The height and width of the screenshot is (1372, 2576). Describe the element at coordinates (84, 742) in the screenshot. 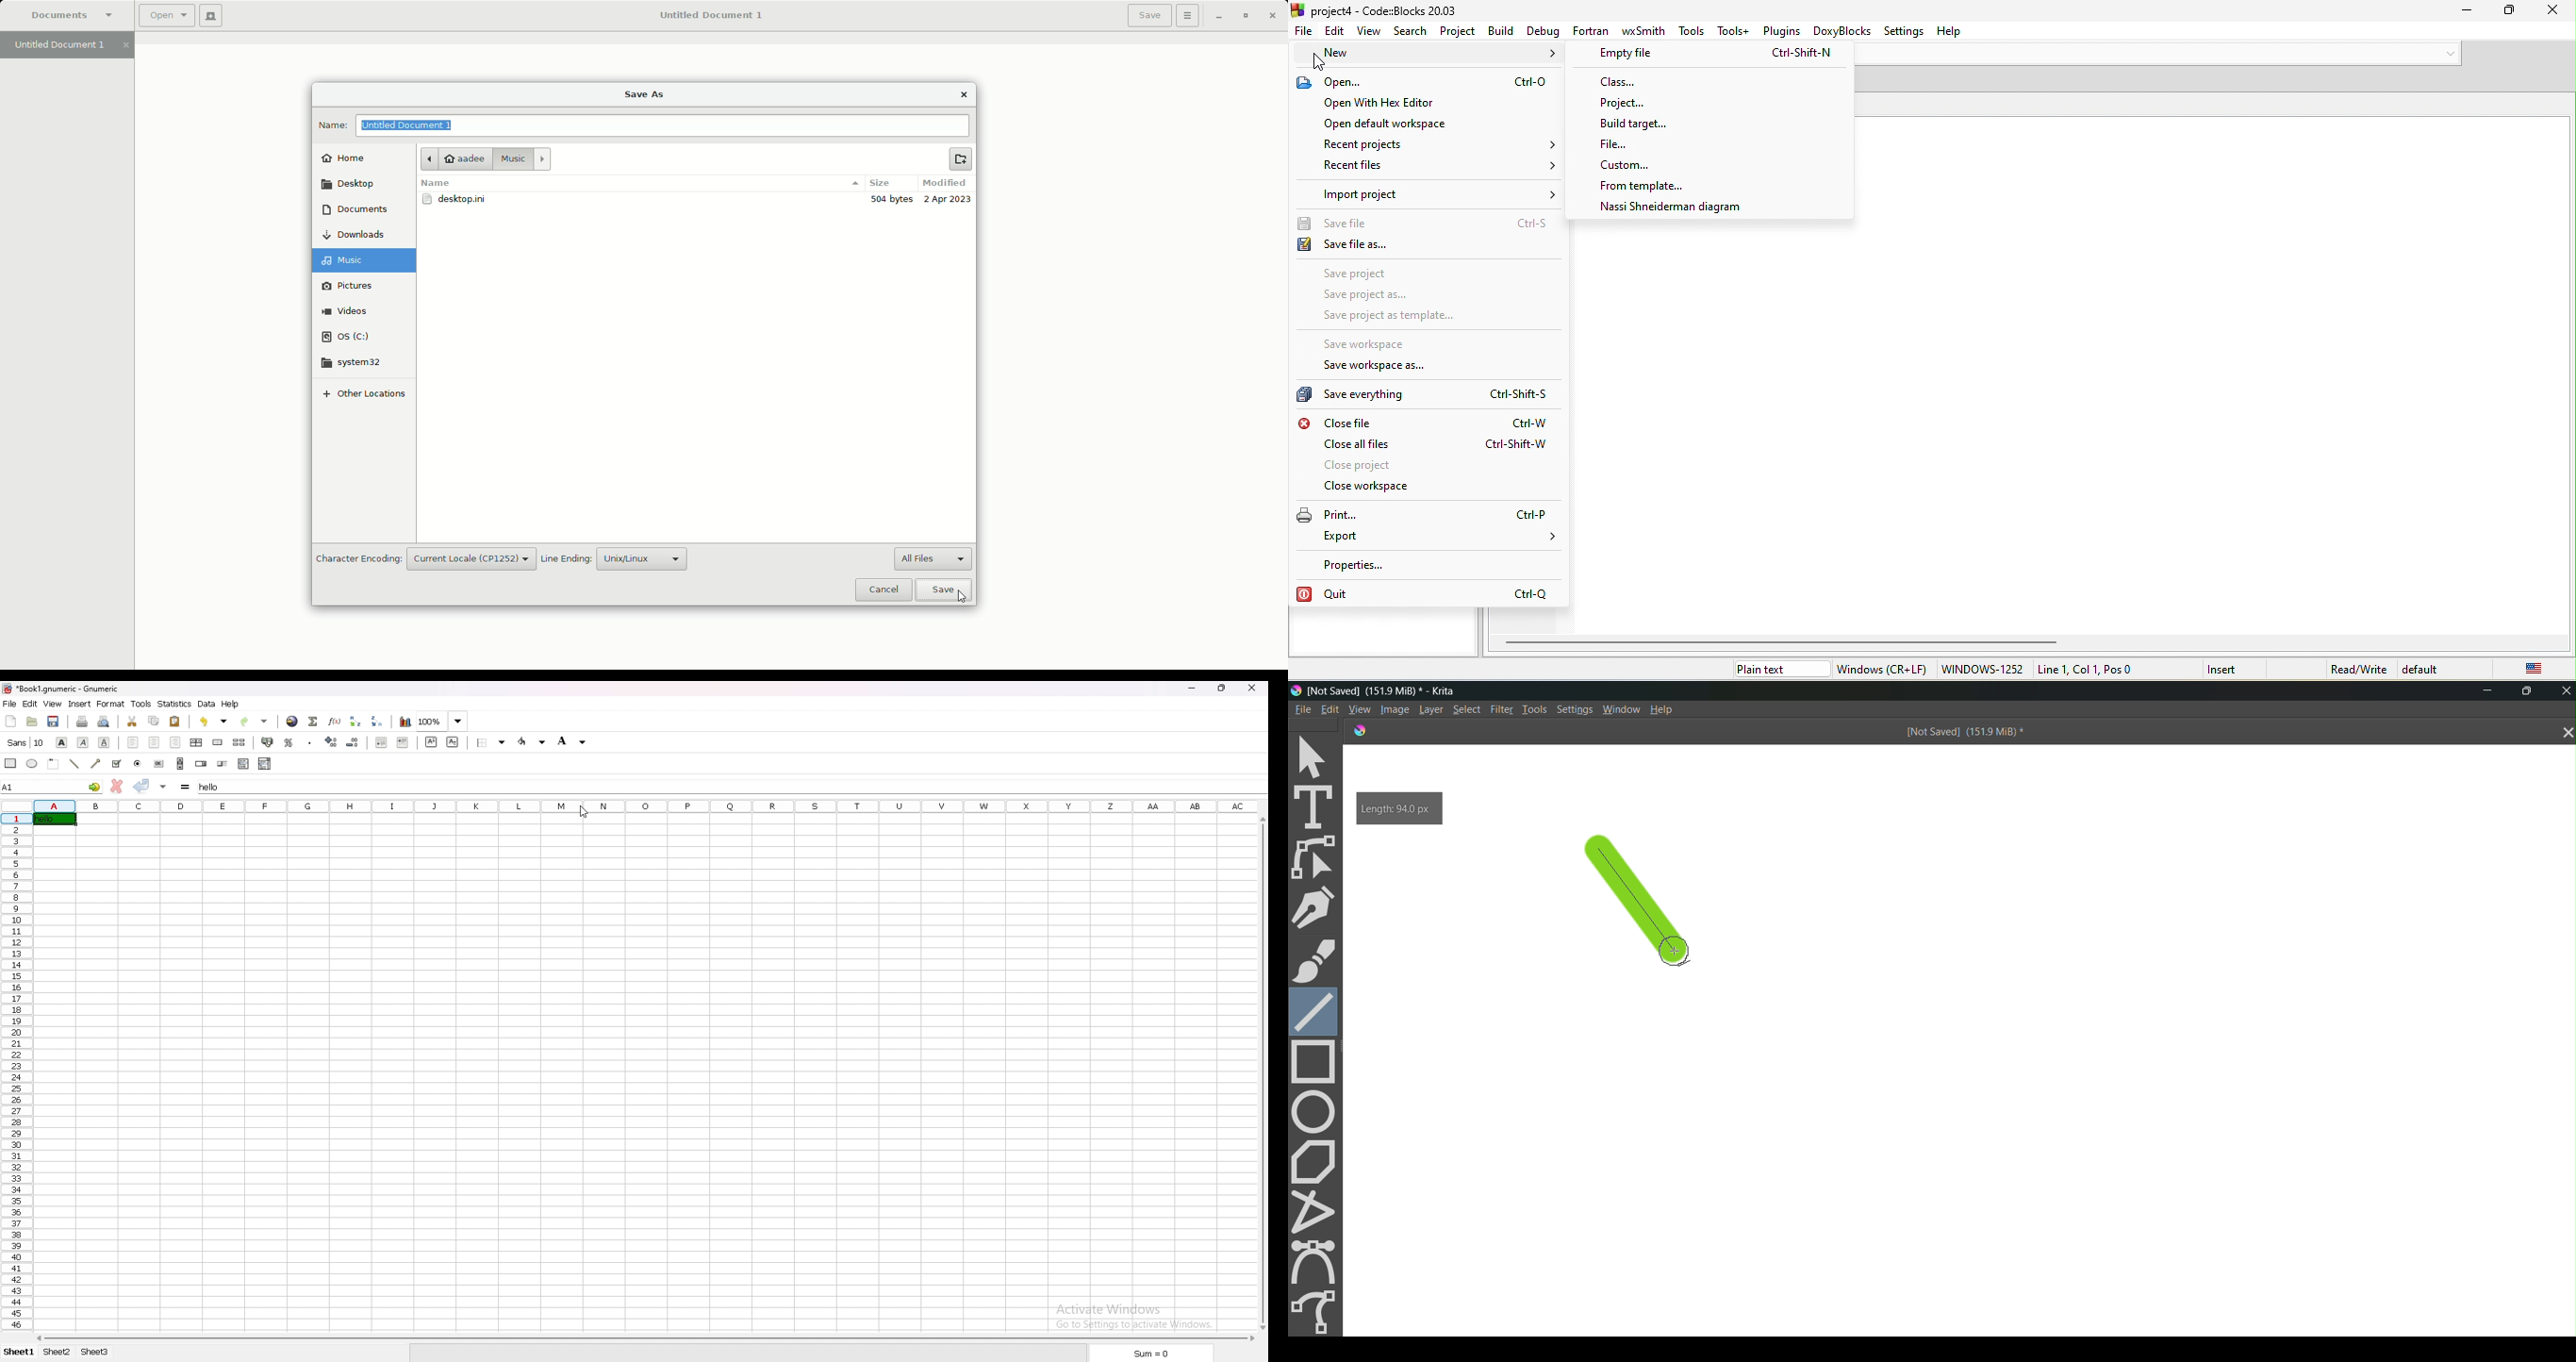

I see `italic` at that location.